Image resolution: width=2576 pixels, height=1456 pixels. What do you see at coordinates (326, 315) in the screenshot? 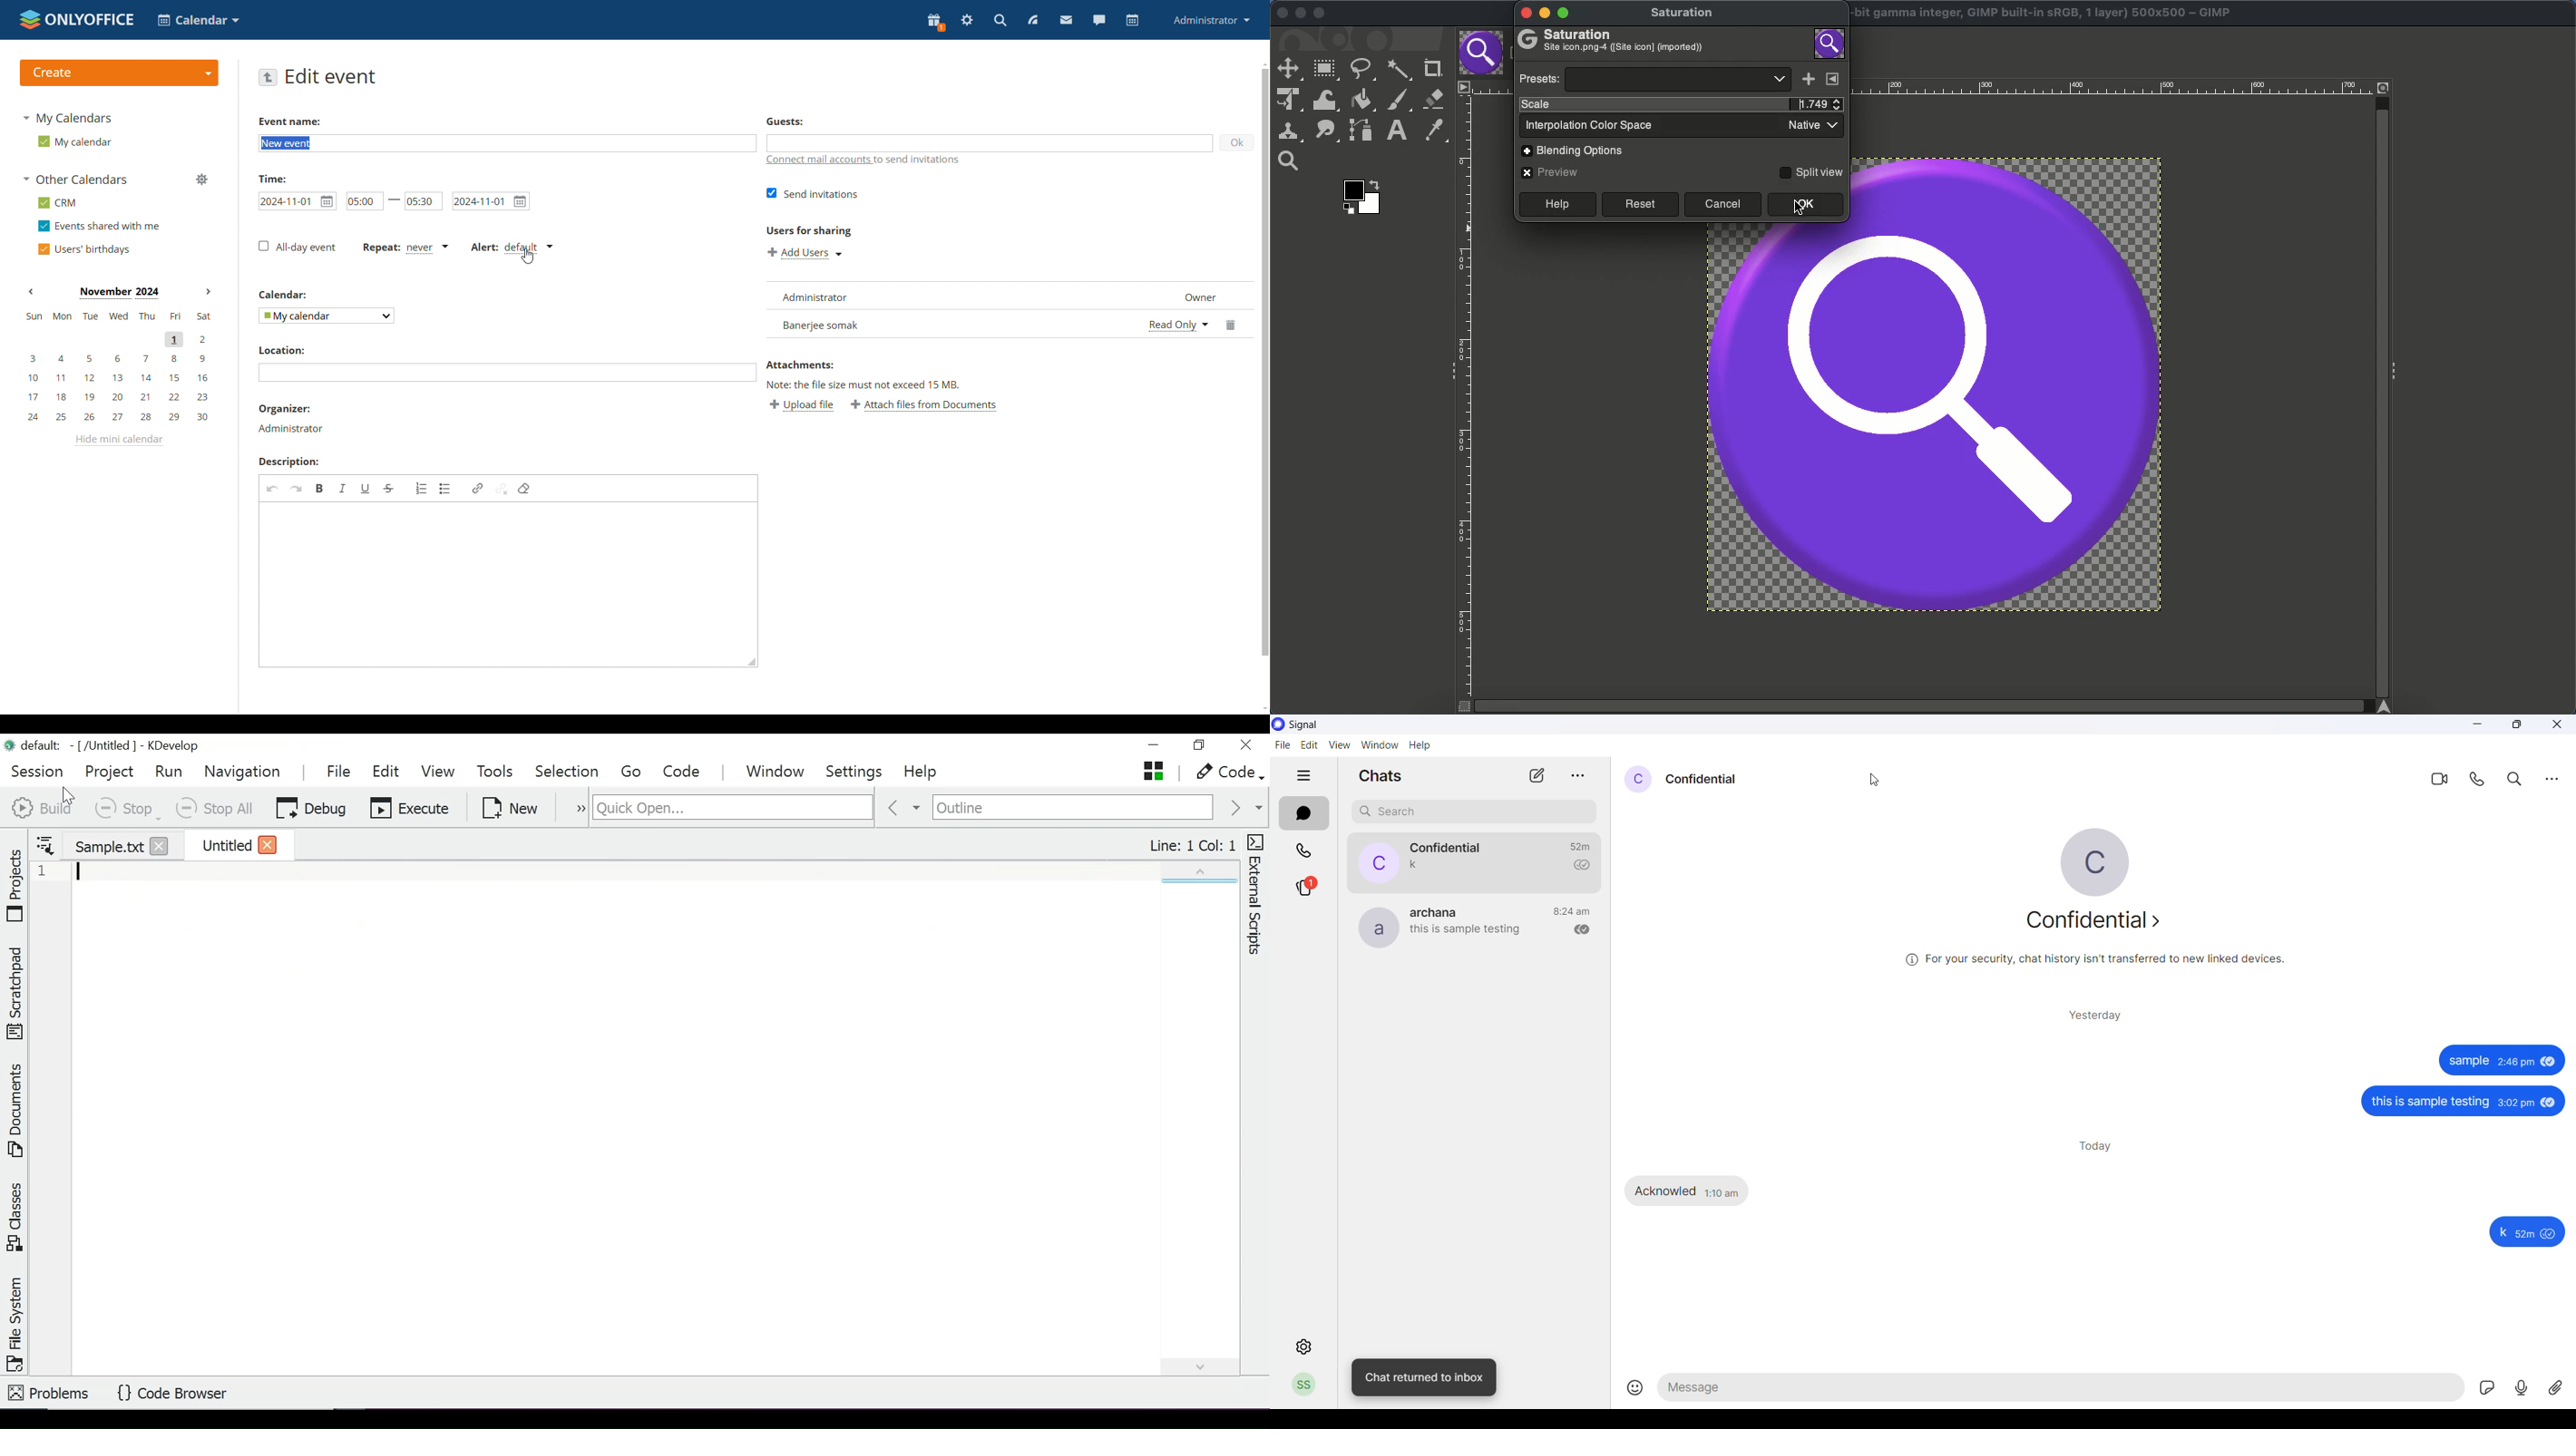
I see `select calendar` at bounding box center [326, 315].